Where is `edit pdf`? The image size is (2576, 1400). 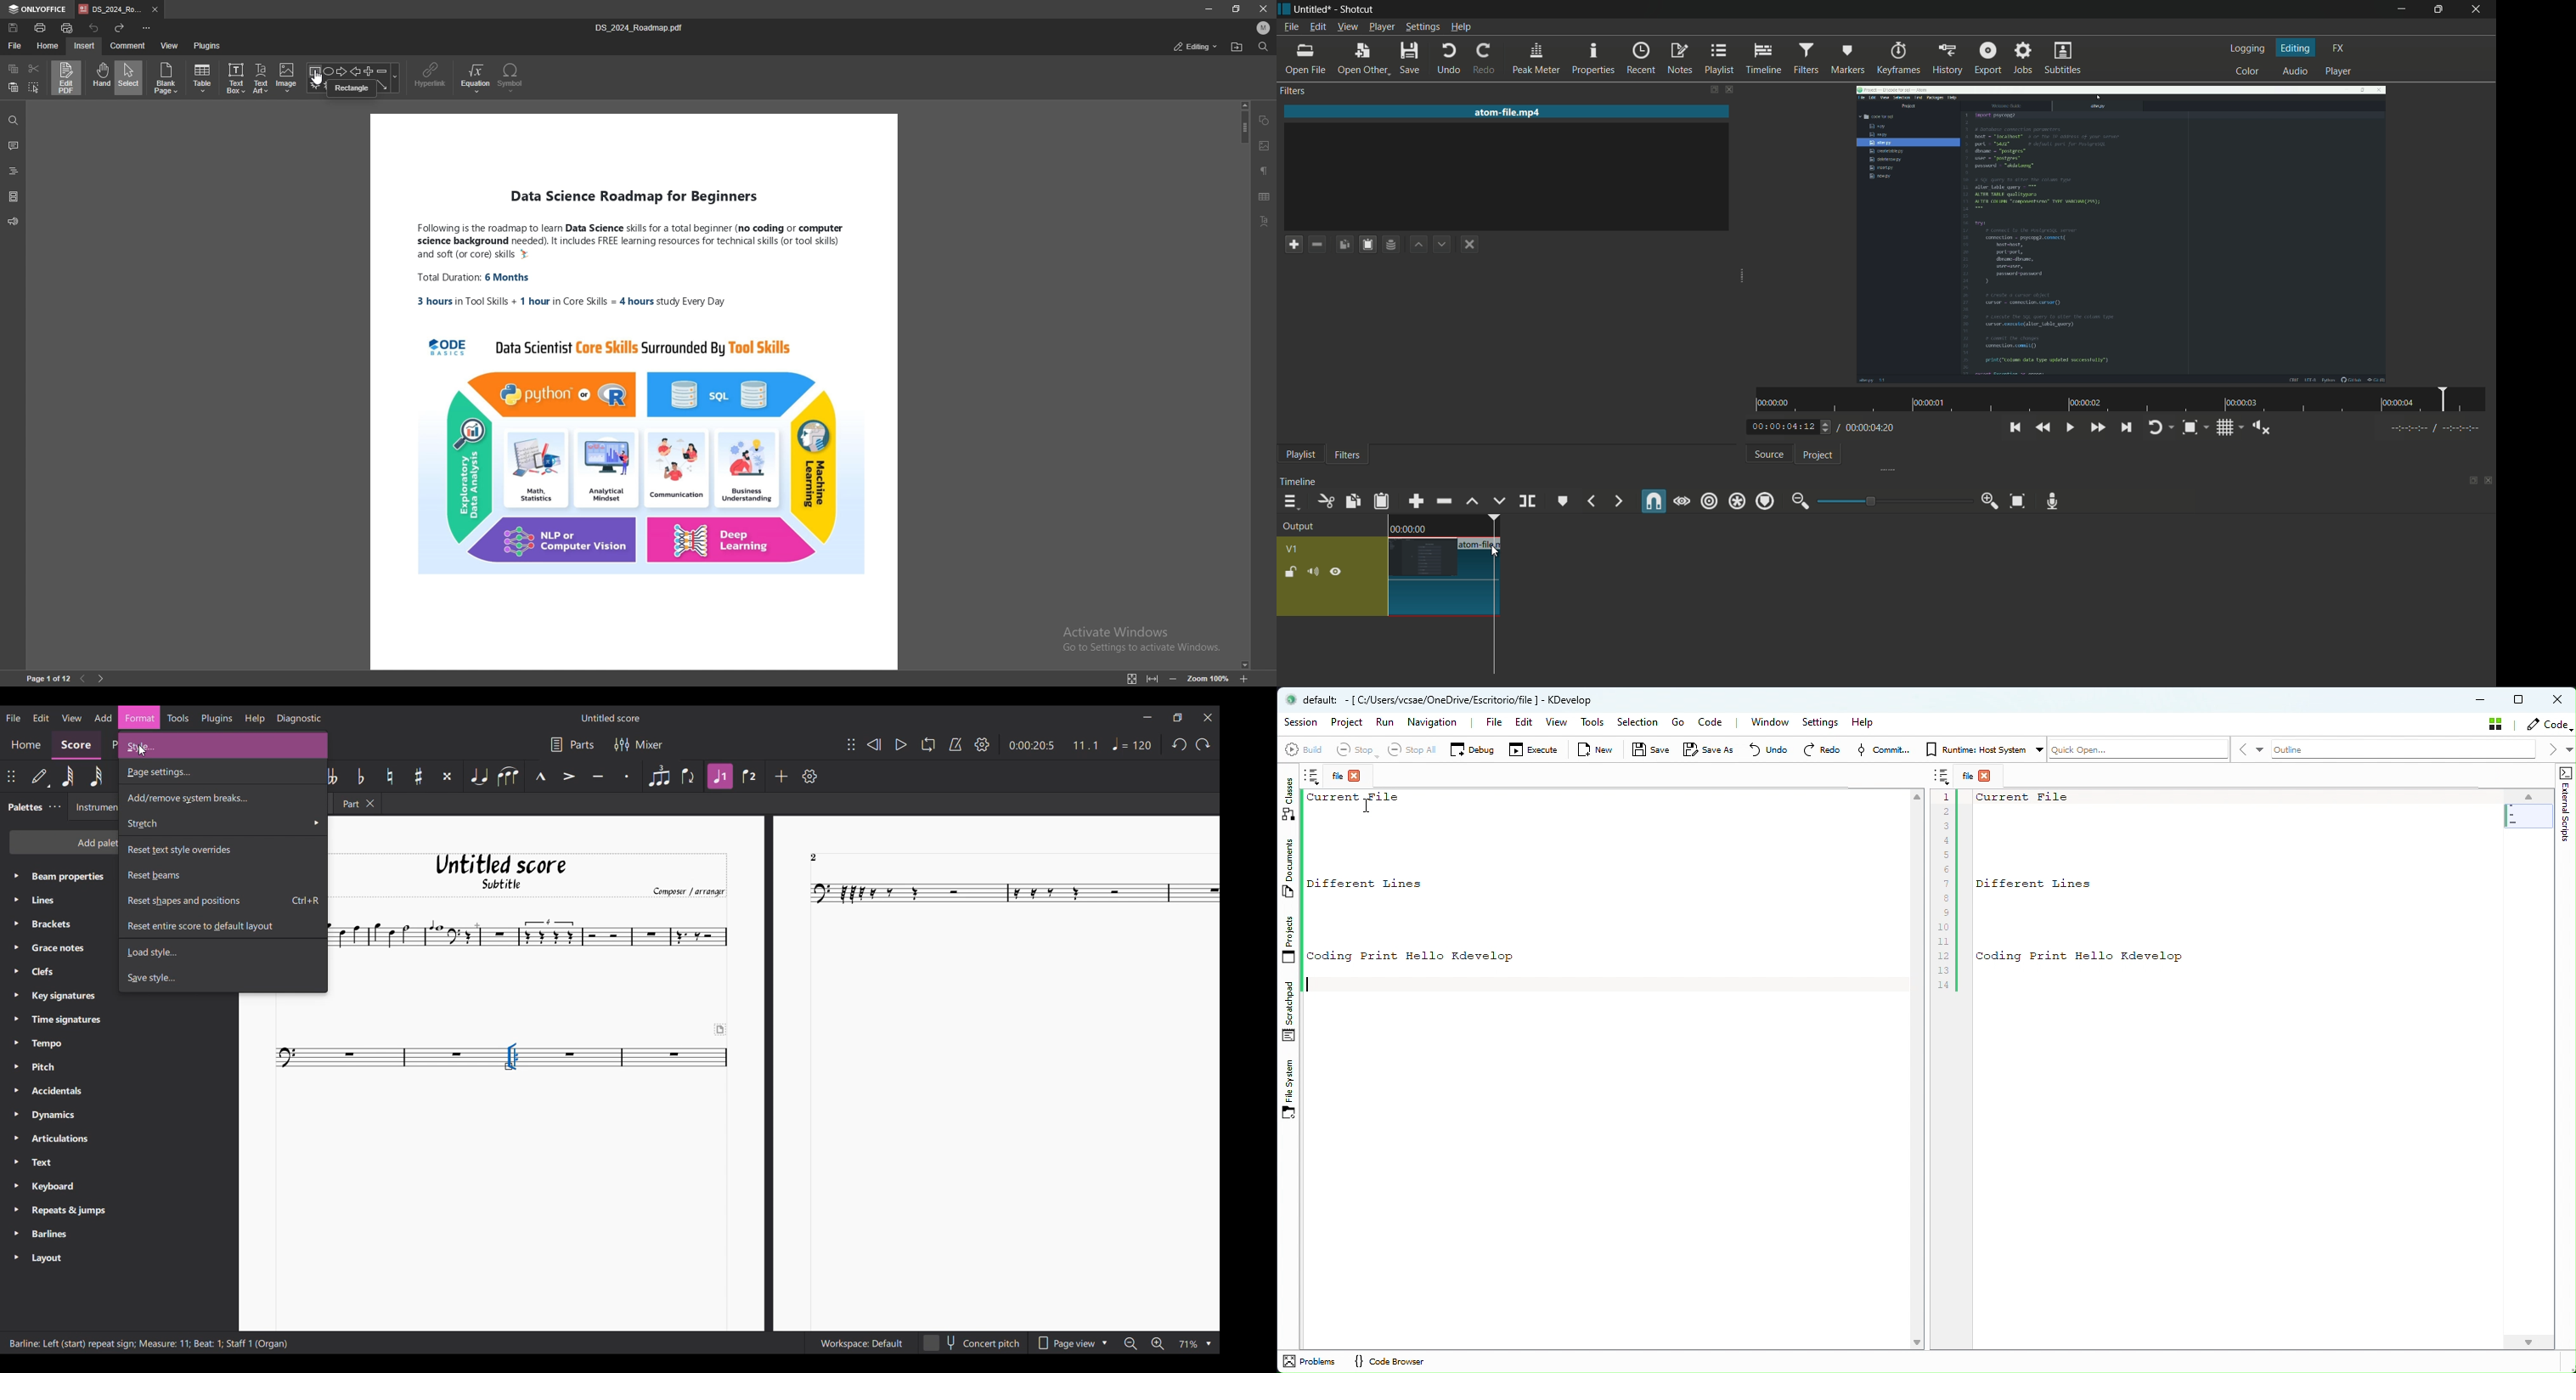
edit pdf is located at coordinates (67, 77).